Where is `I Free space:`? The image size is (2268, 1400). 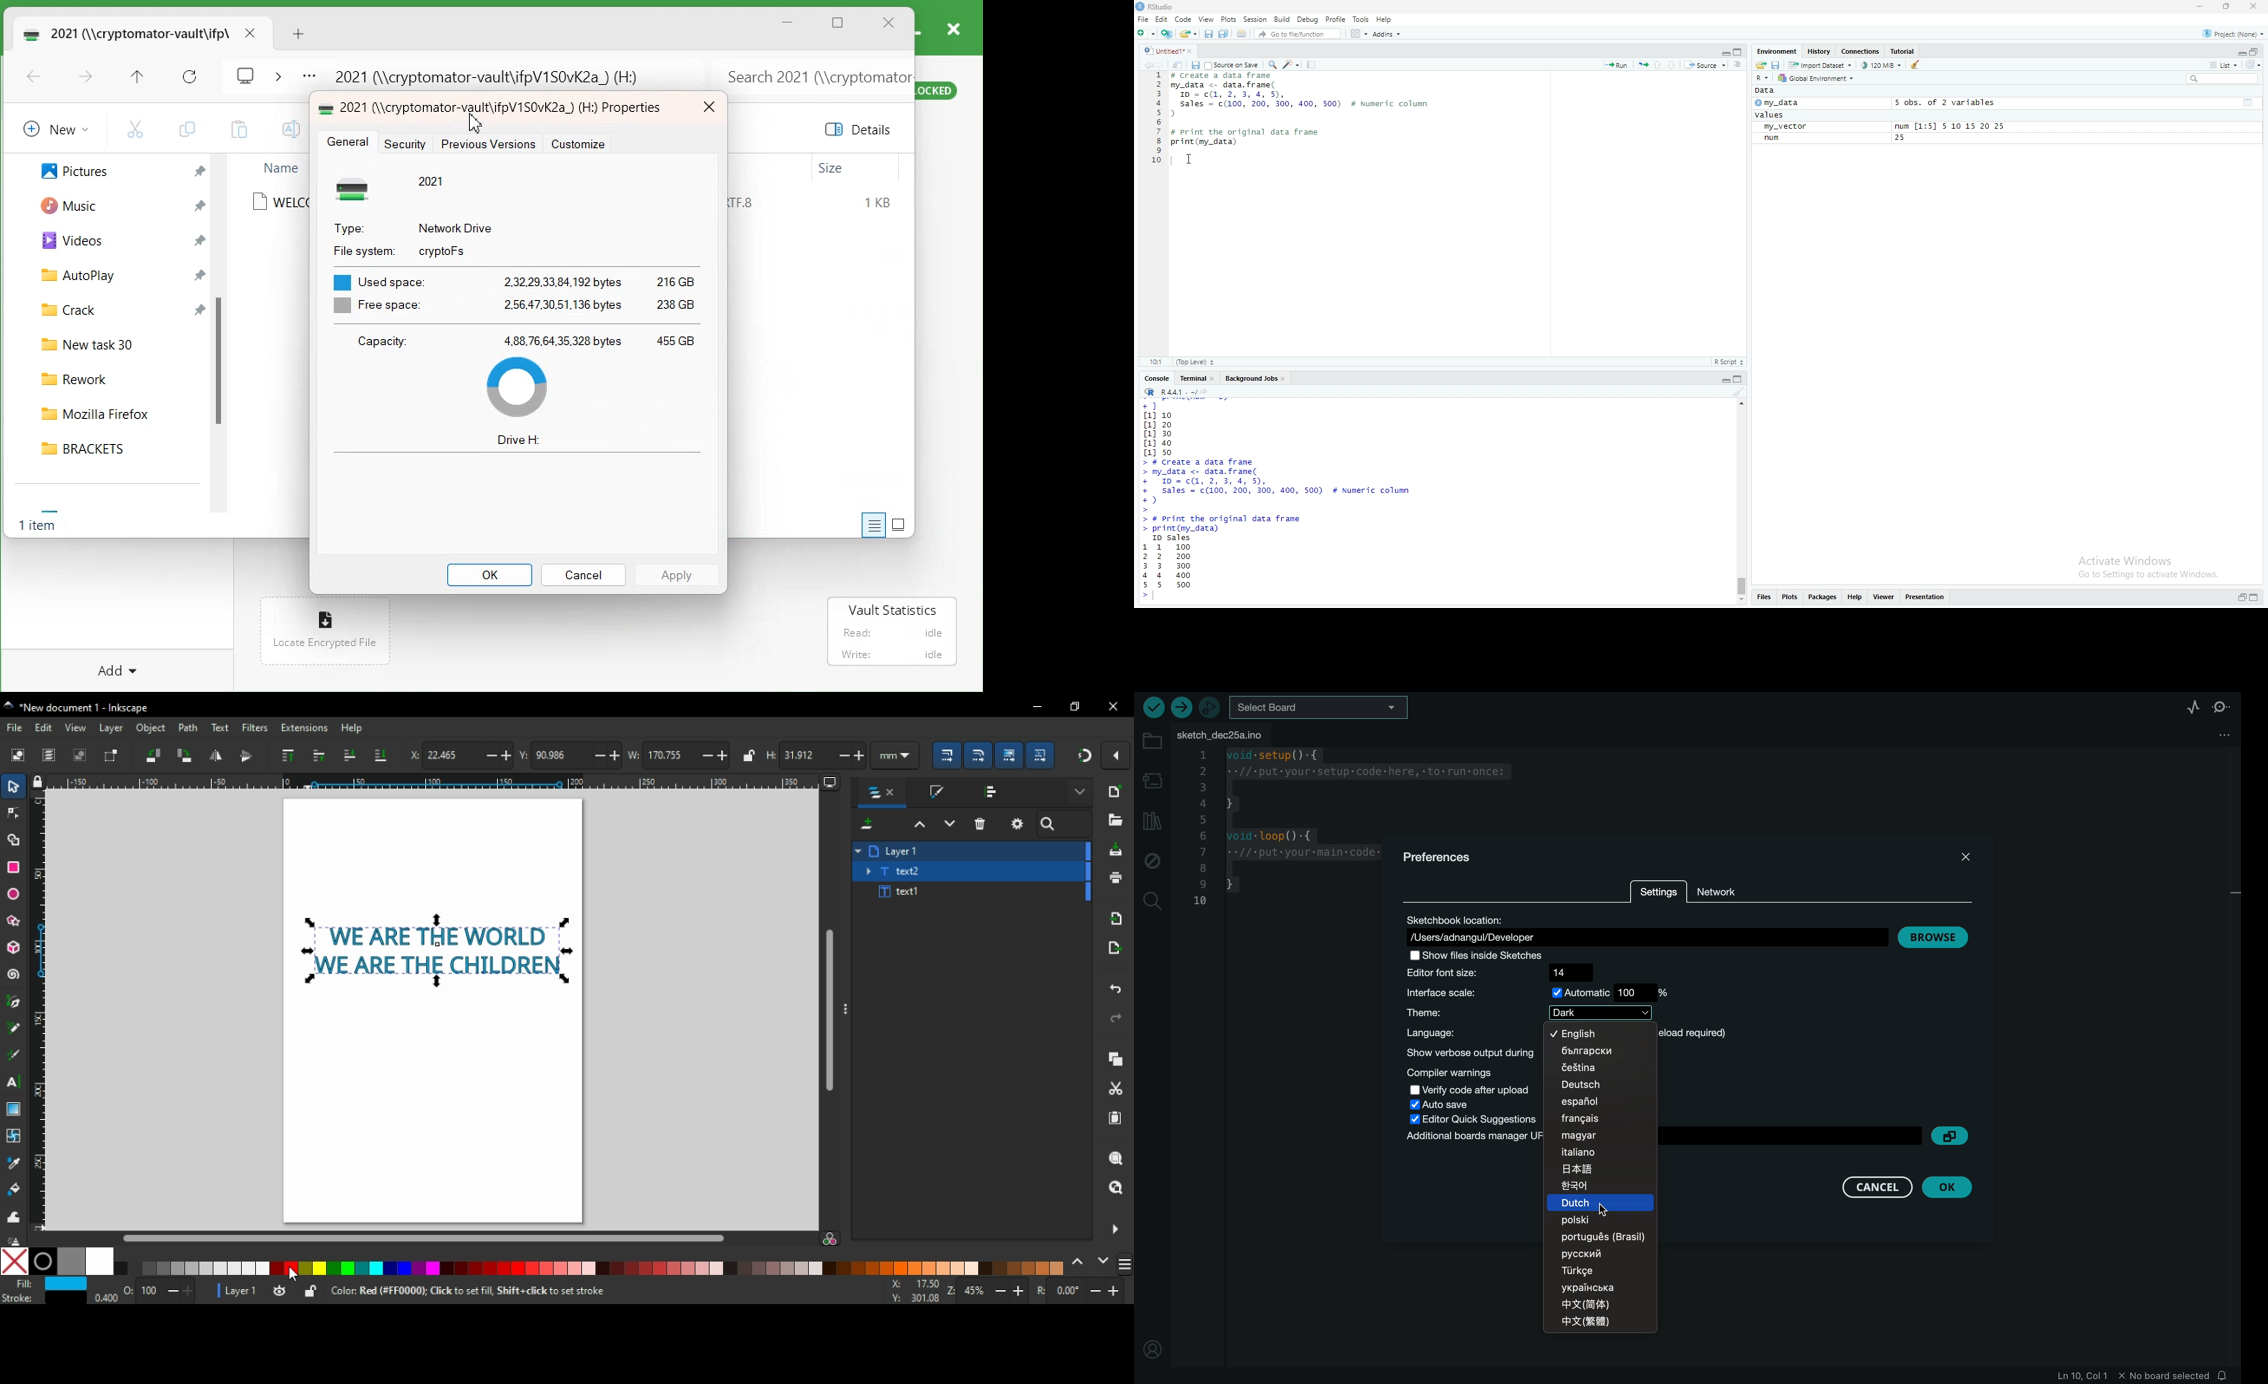 I Free space: is located at coordinates (374, 306).